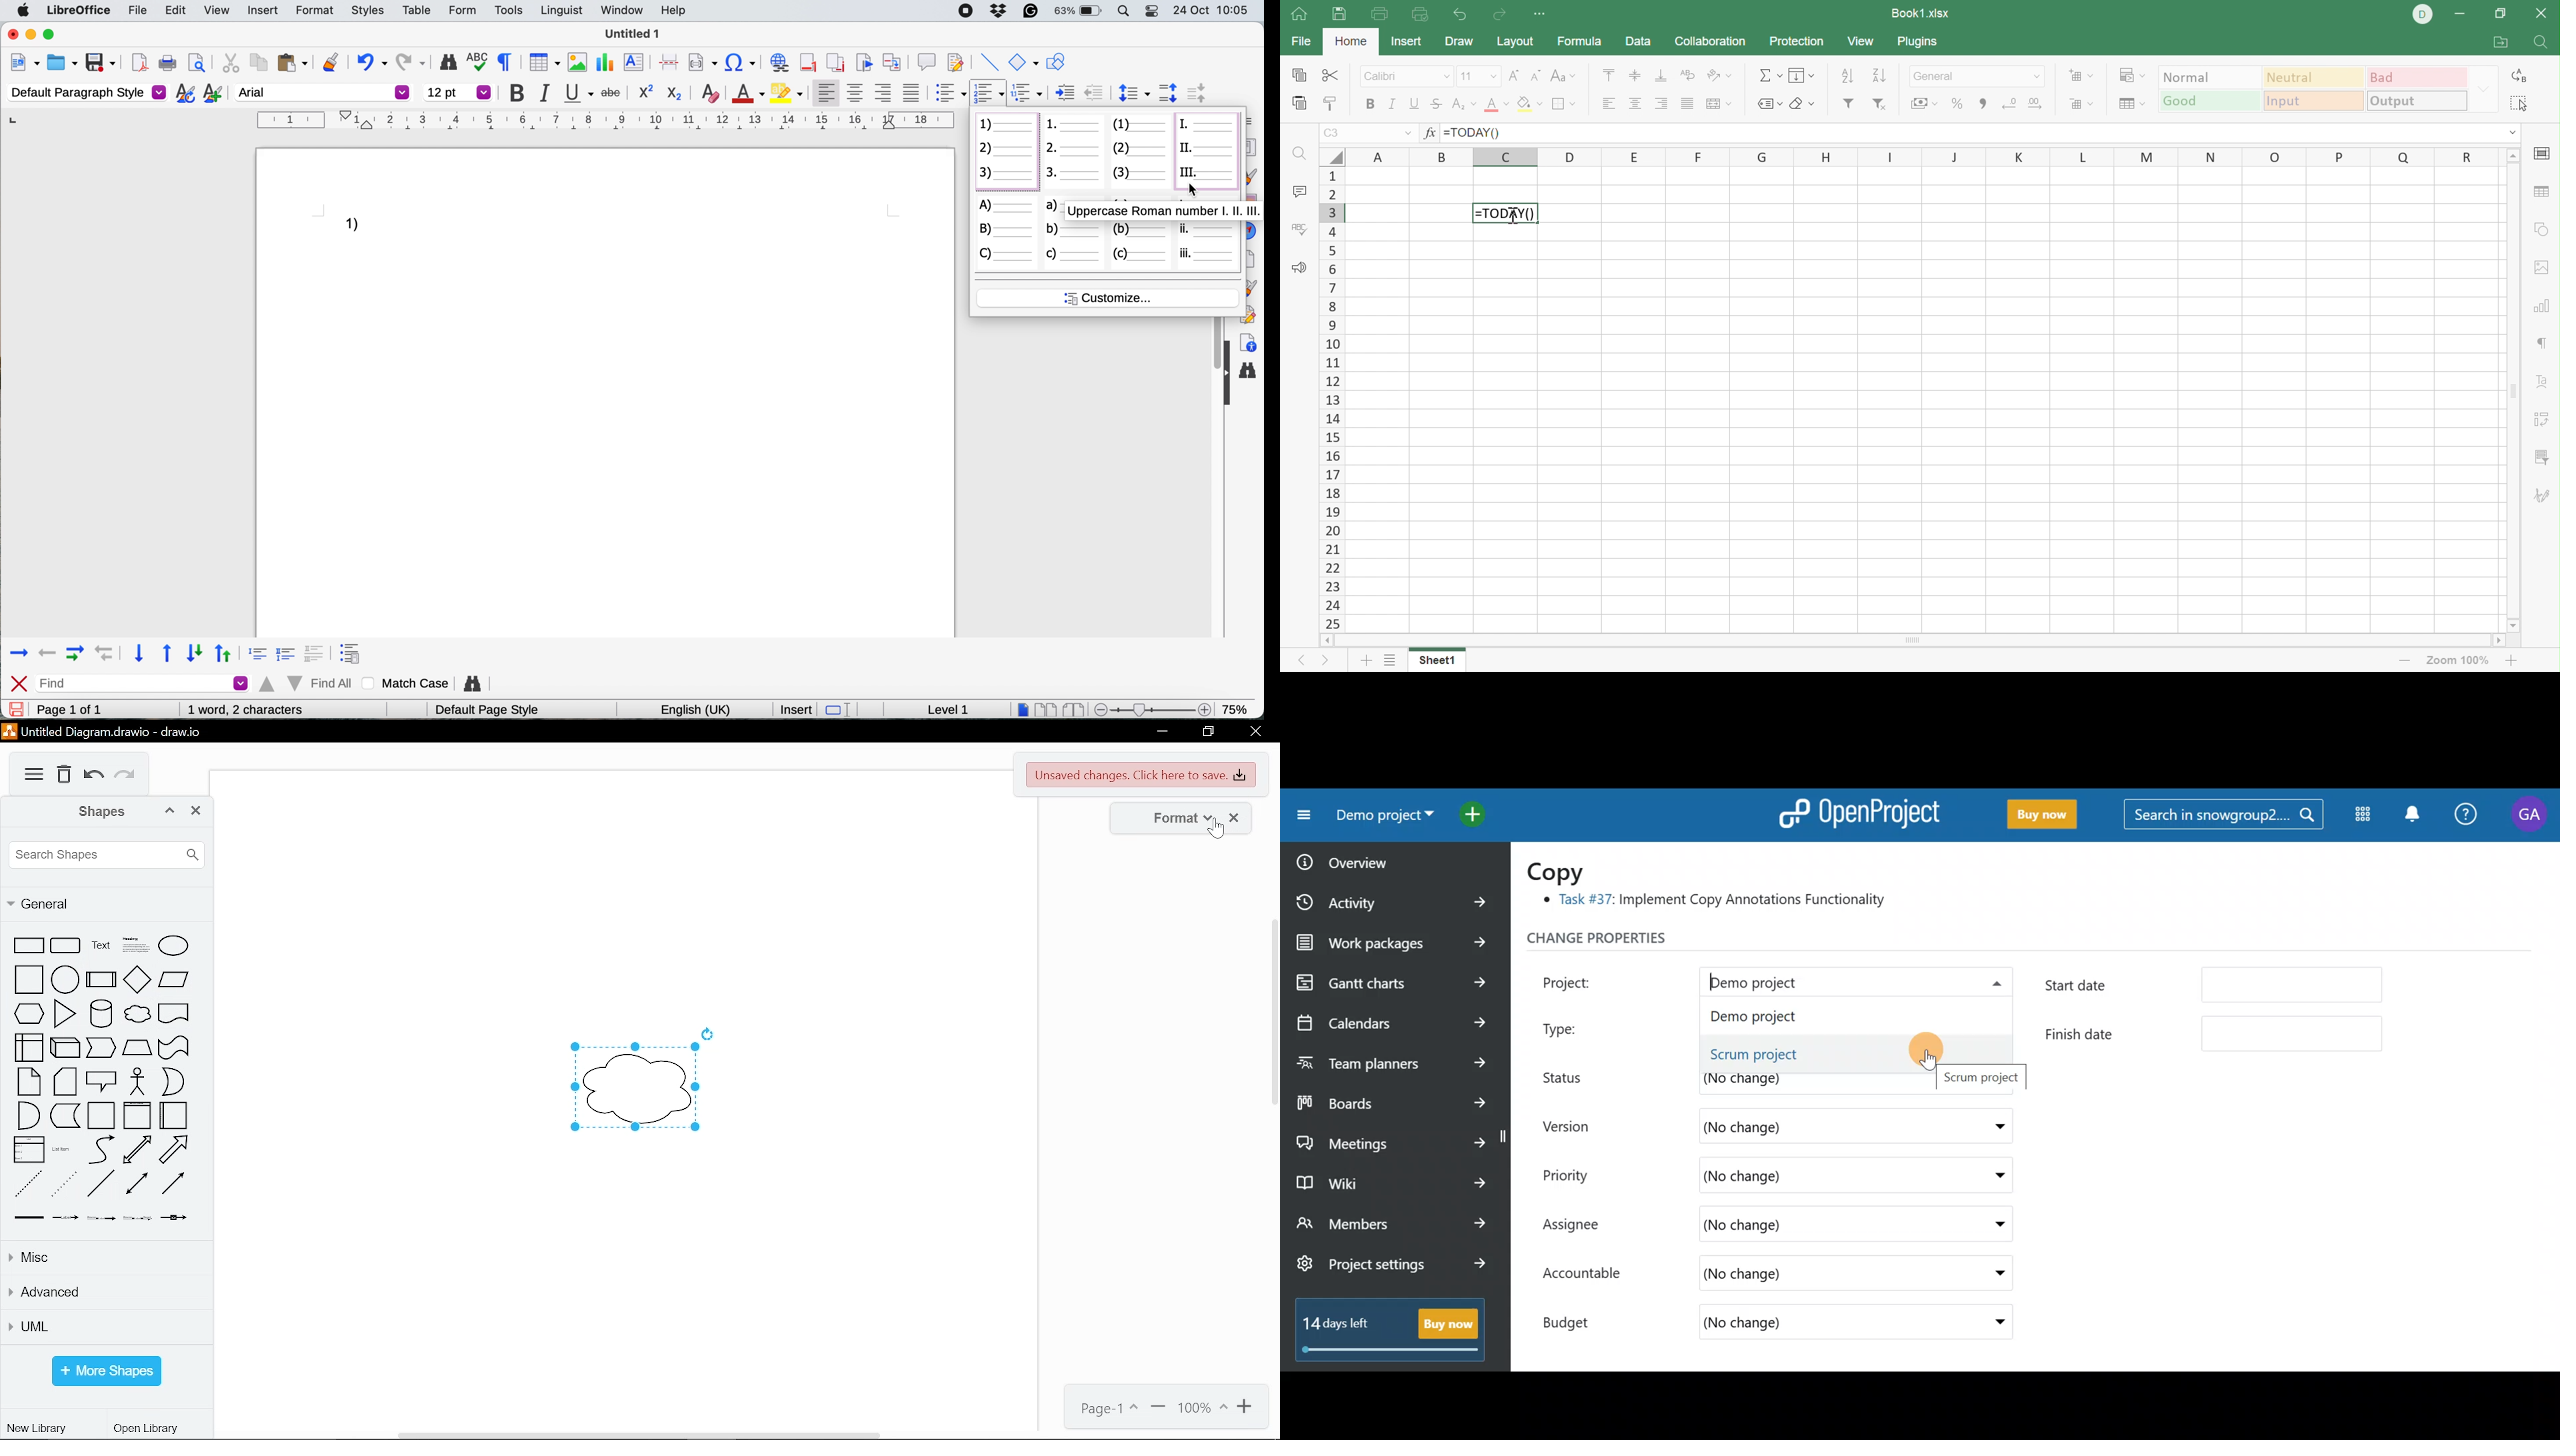 The width and height of the screenshot is (2576, 1456). I want to click on close, so click(1257, 732).